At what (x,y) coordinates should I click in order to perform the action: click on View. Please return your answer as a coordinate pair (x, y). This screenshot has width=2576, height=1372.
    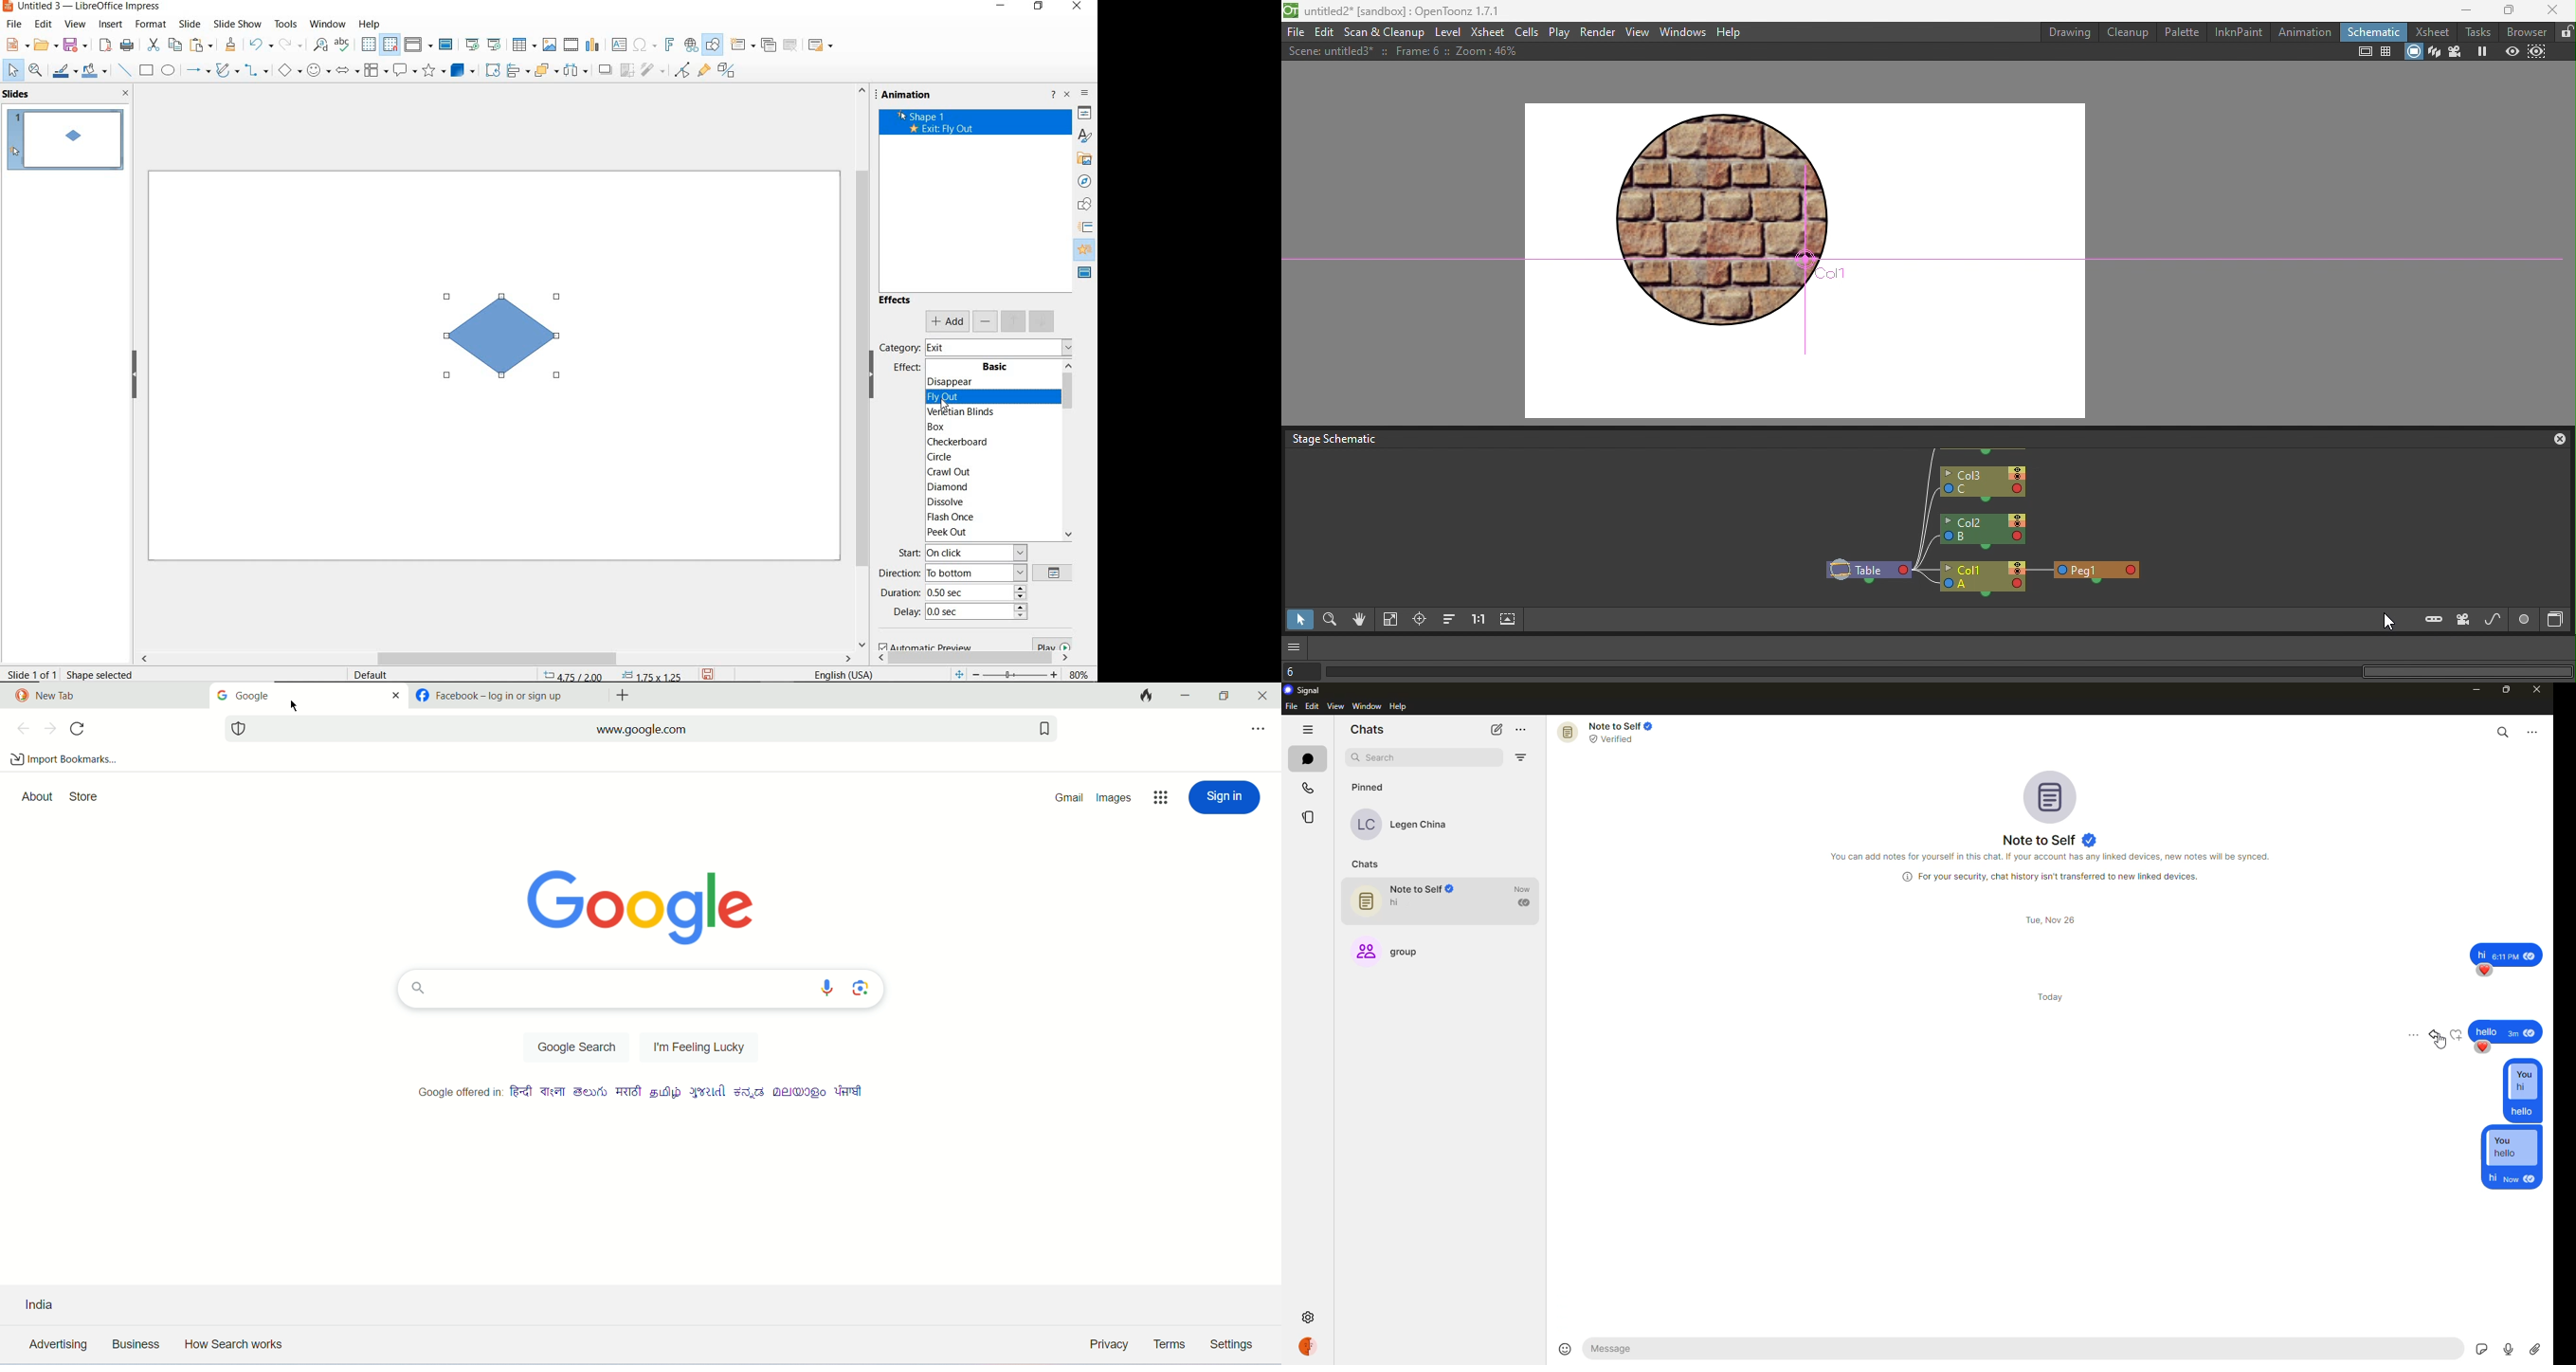
    Looking at the image, I should click on (1638, 32).